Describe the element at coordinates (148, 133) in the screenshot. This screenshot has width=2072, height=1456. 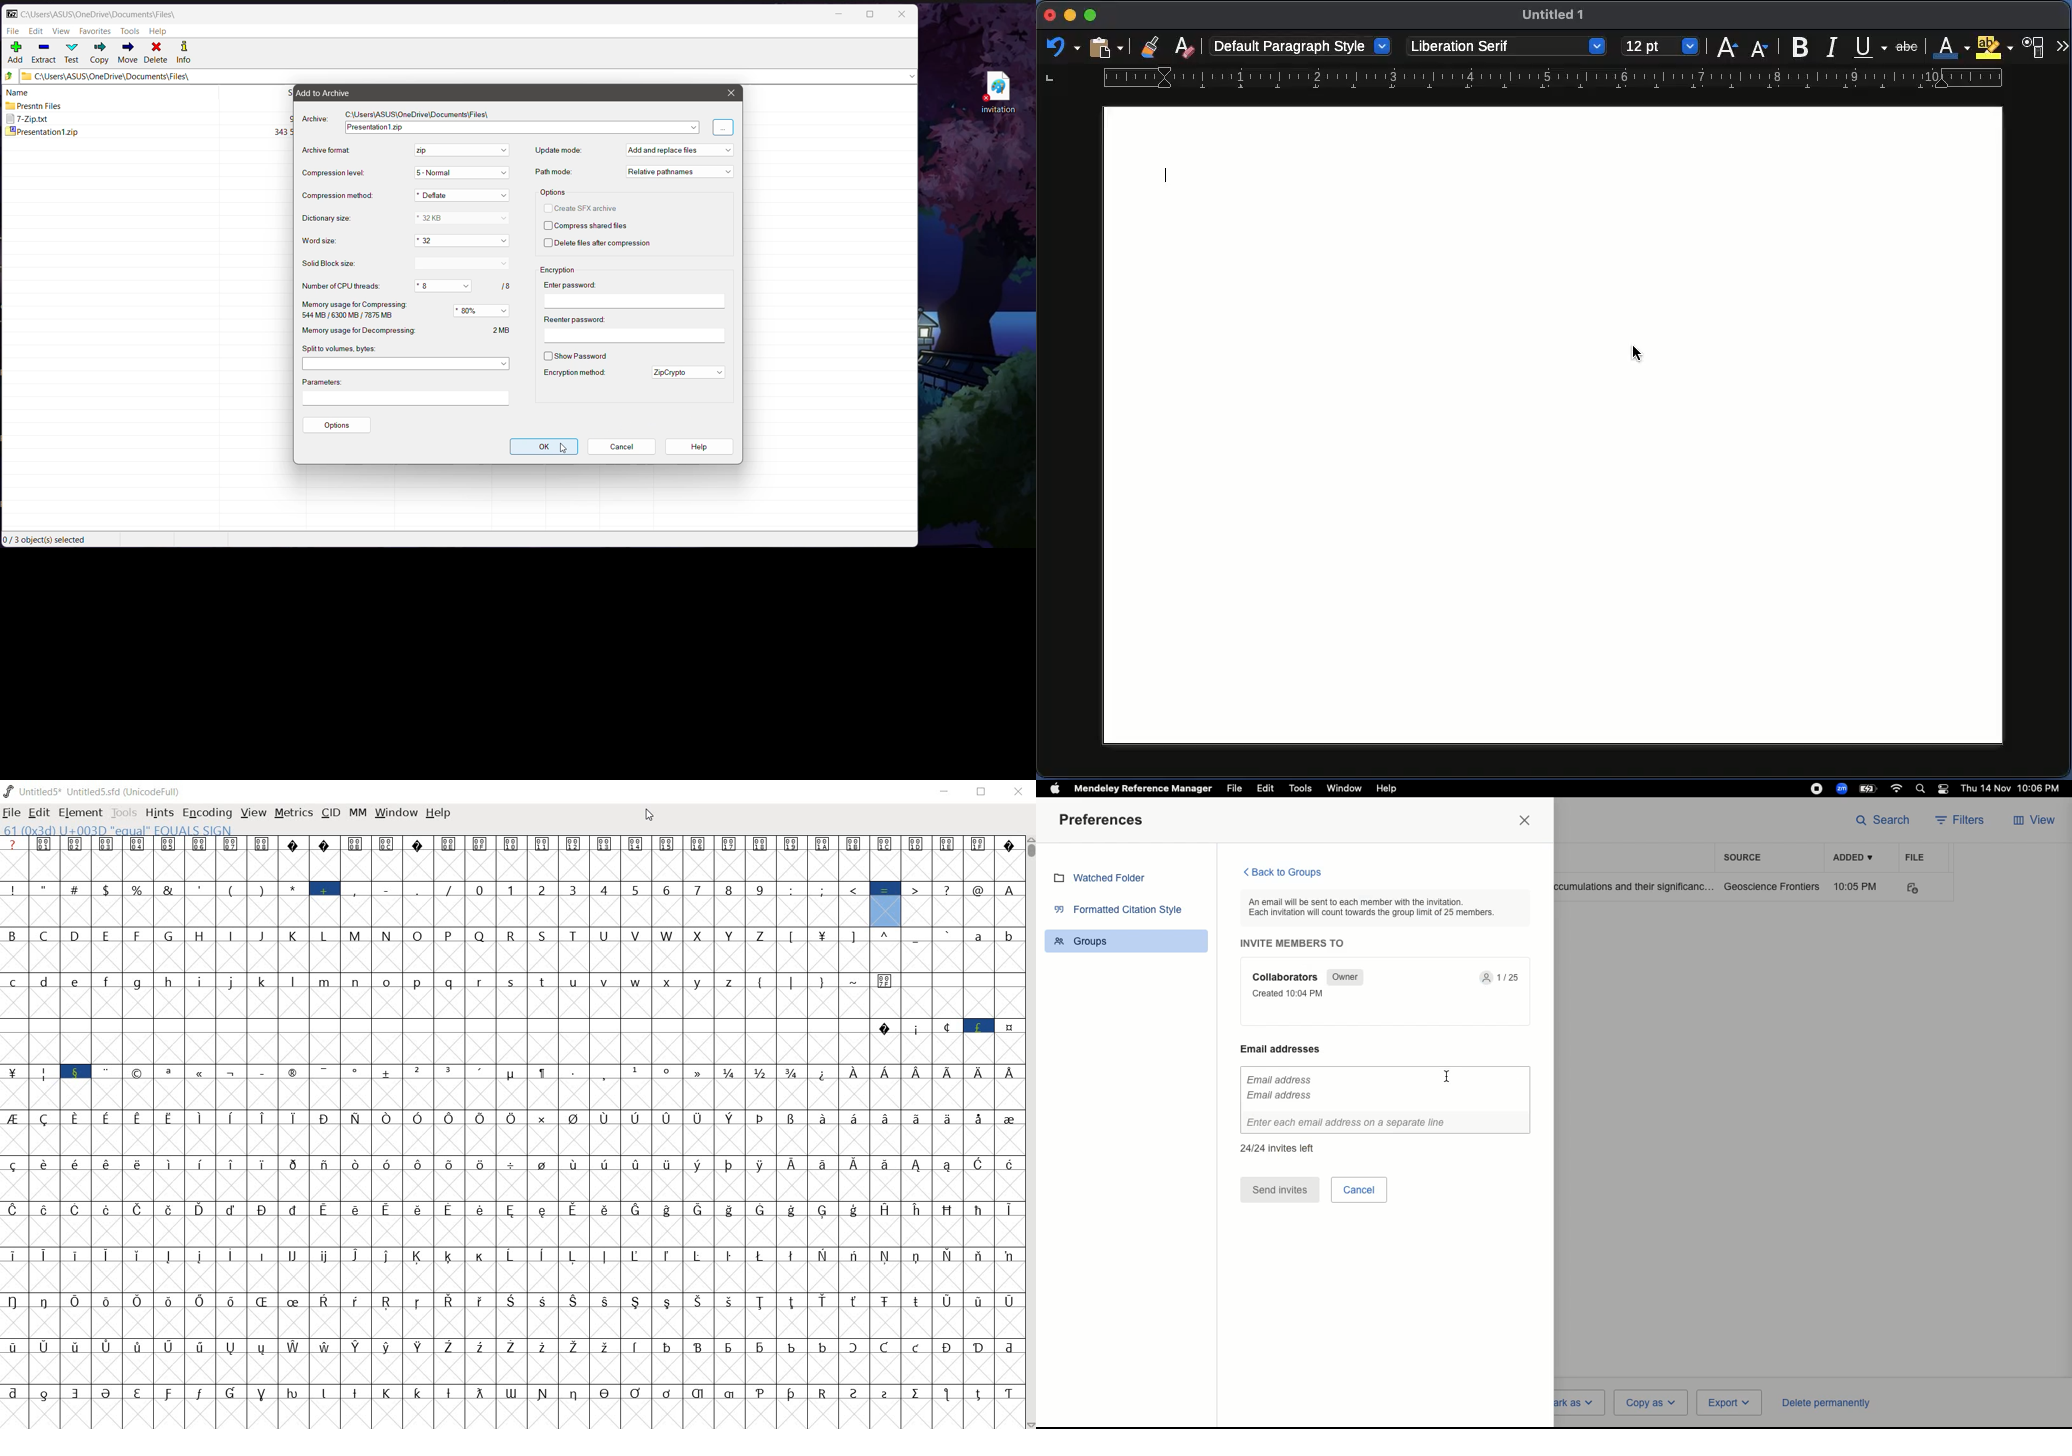
I see `presentationt.zip 343592 2024-11-211843 2024-11-20 23:06` at that location.